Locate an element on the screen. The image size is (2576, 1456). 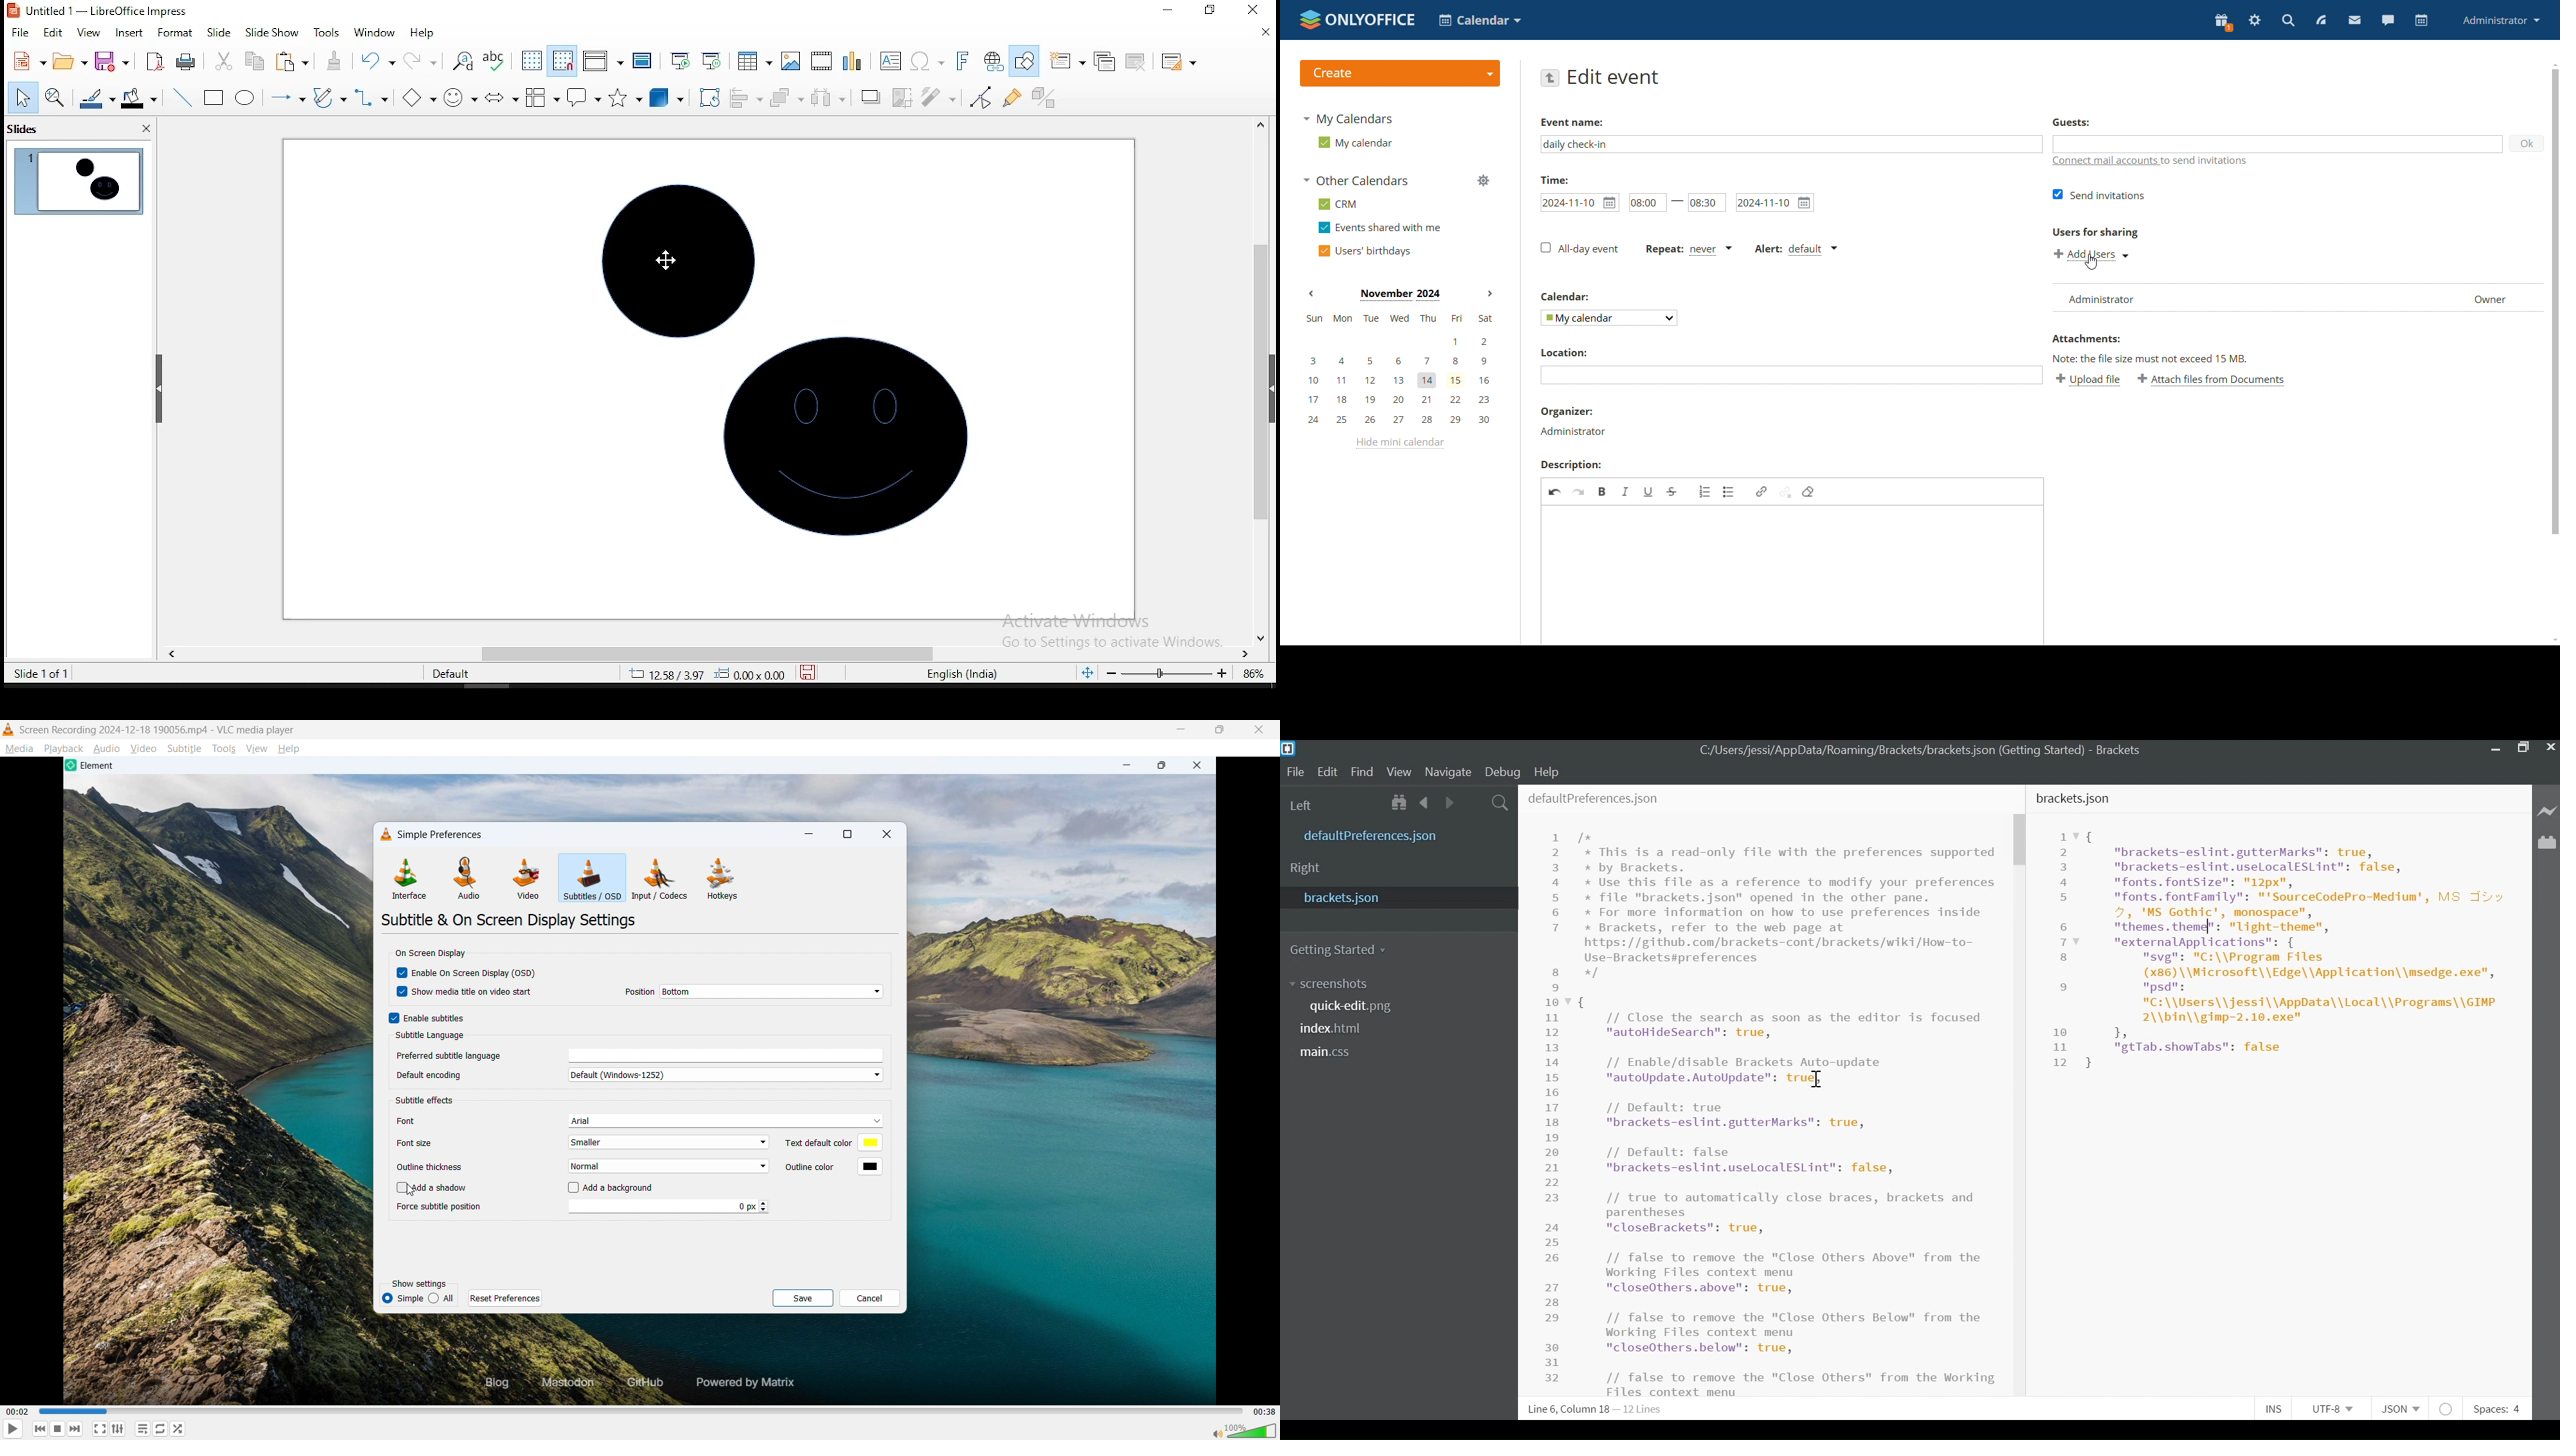
object is located at coordinates (847, 446).